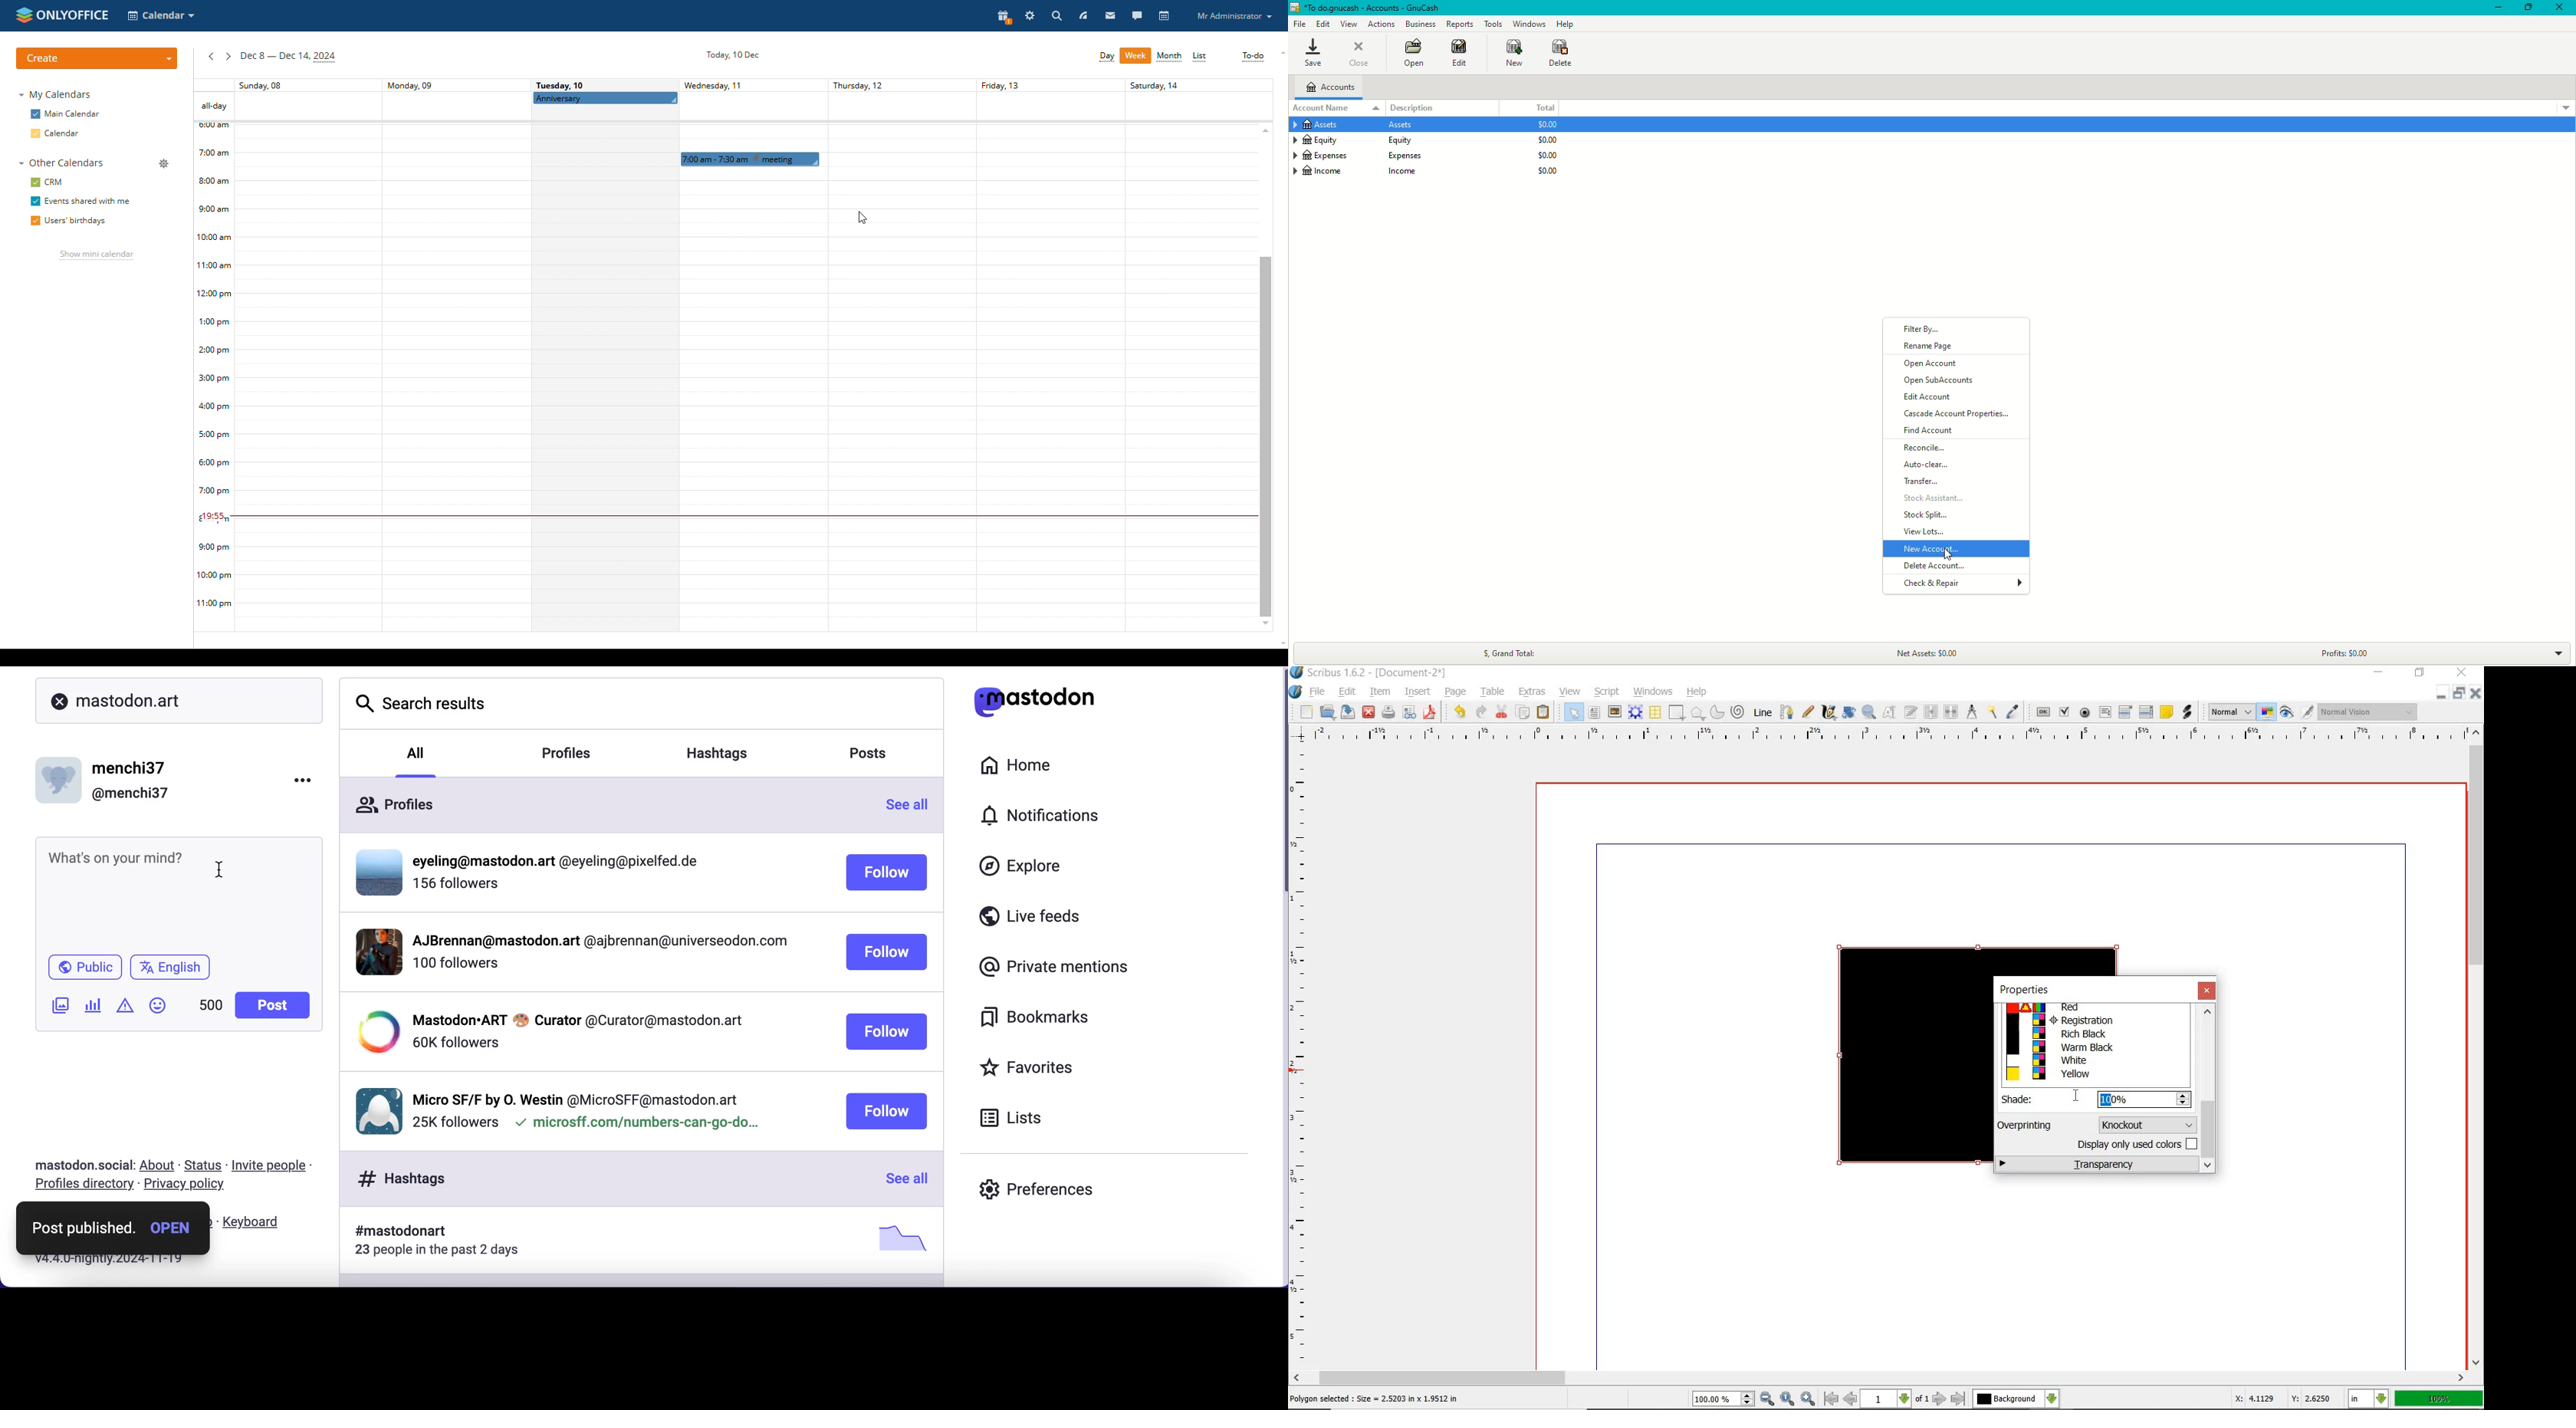  What do you see at coordinates (1038, 698) in the screenshot?
I see `mastodon logo` at bounding box center [1038, 698].